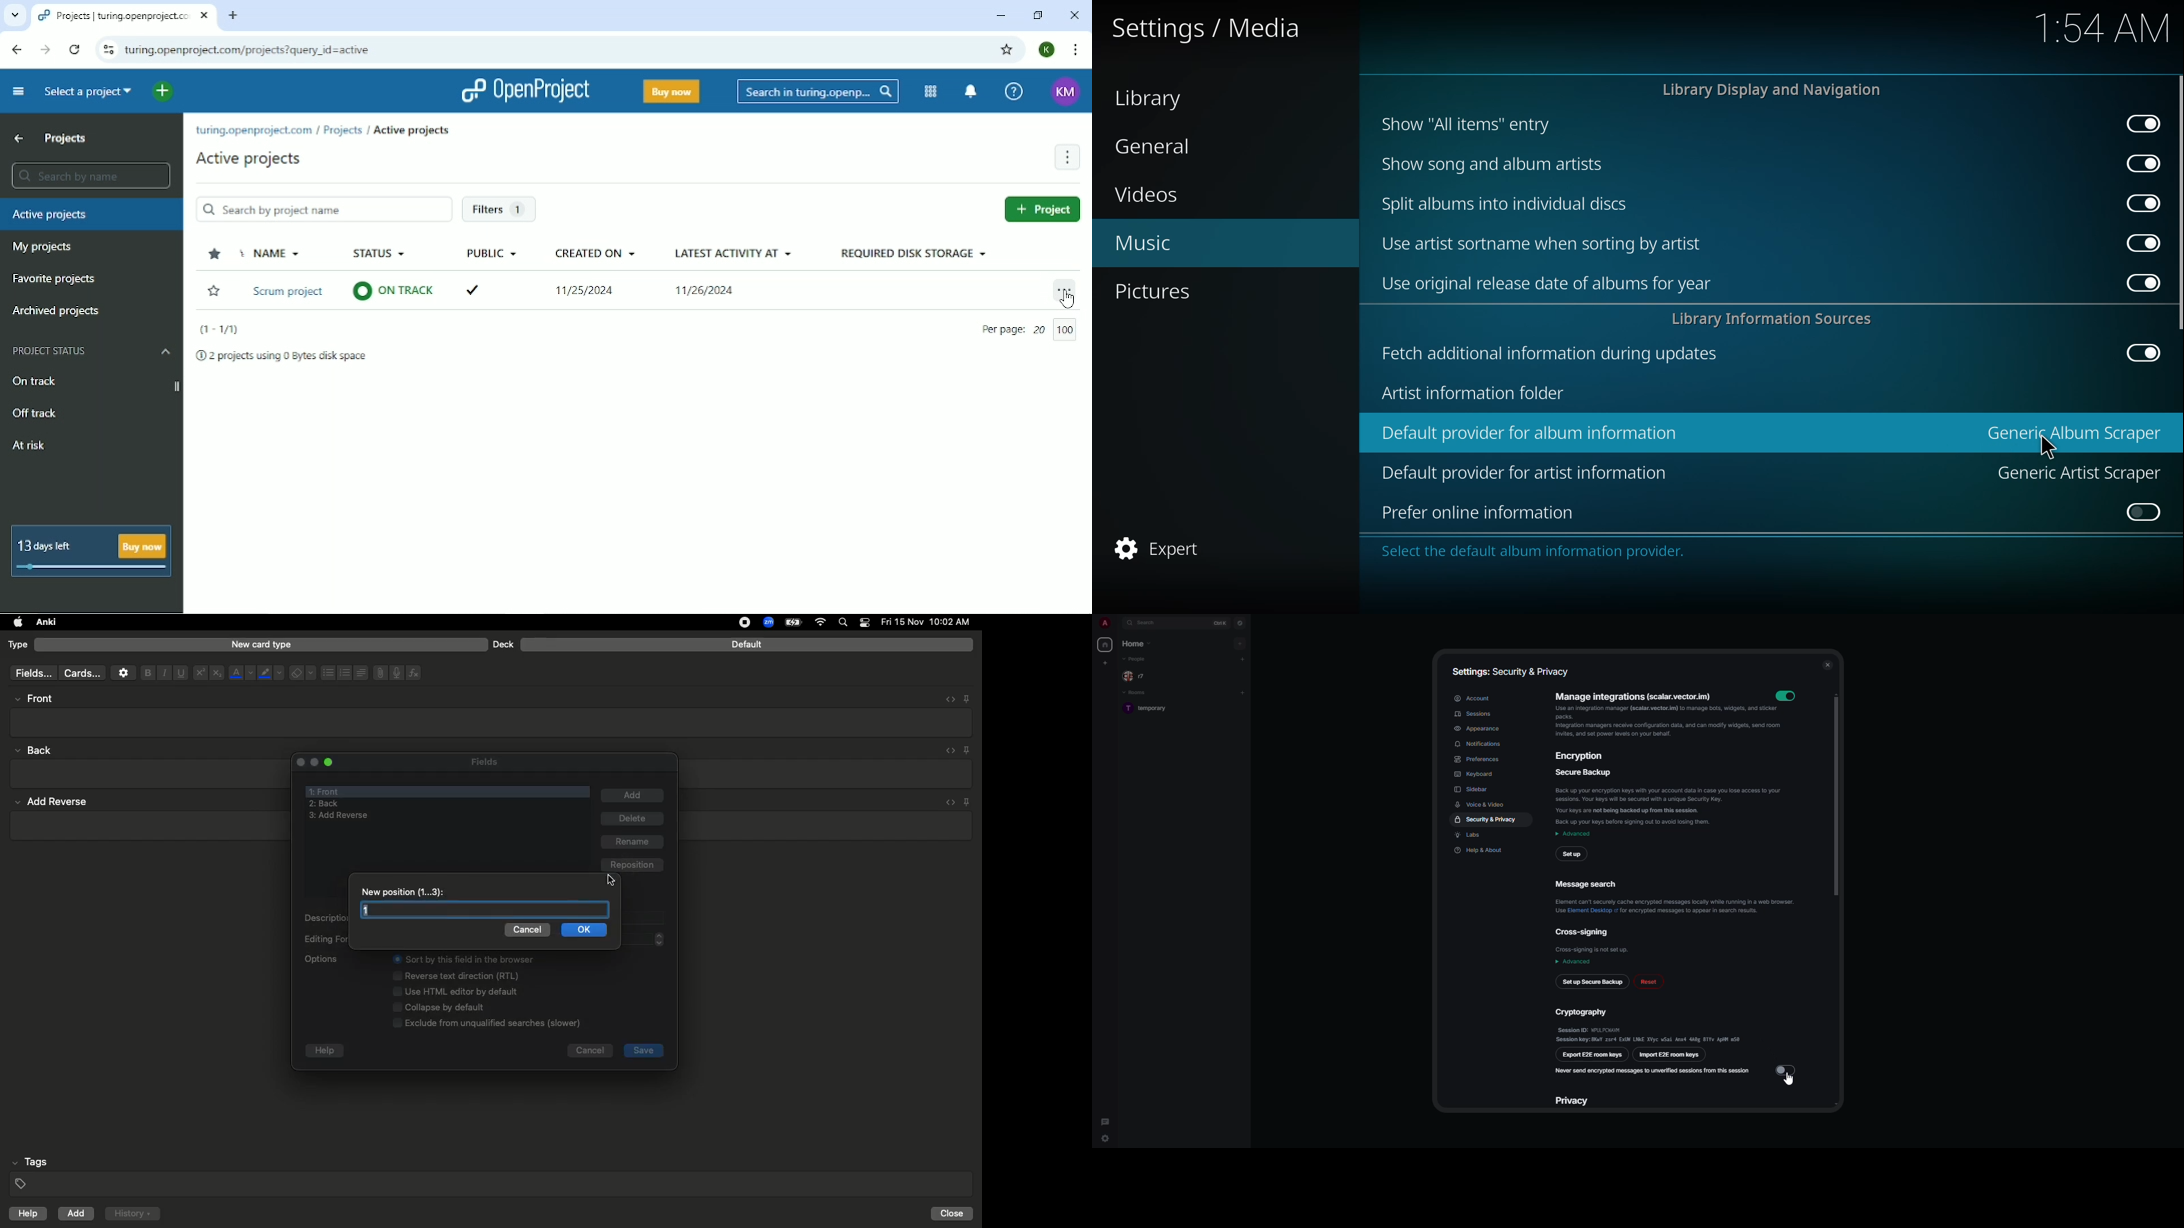 The image size is (2184, 1232). Describe the element at coordinates (1155, 293) in the screenshot. I see `pictures` at that location.